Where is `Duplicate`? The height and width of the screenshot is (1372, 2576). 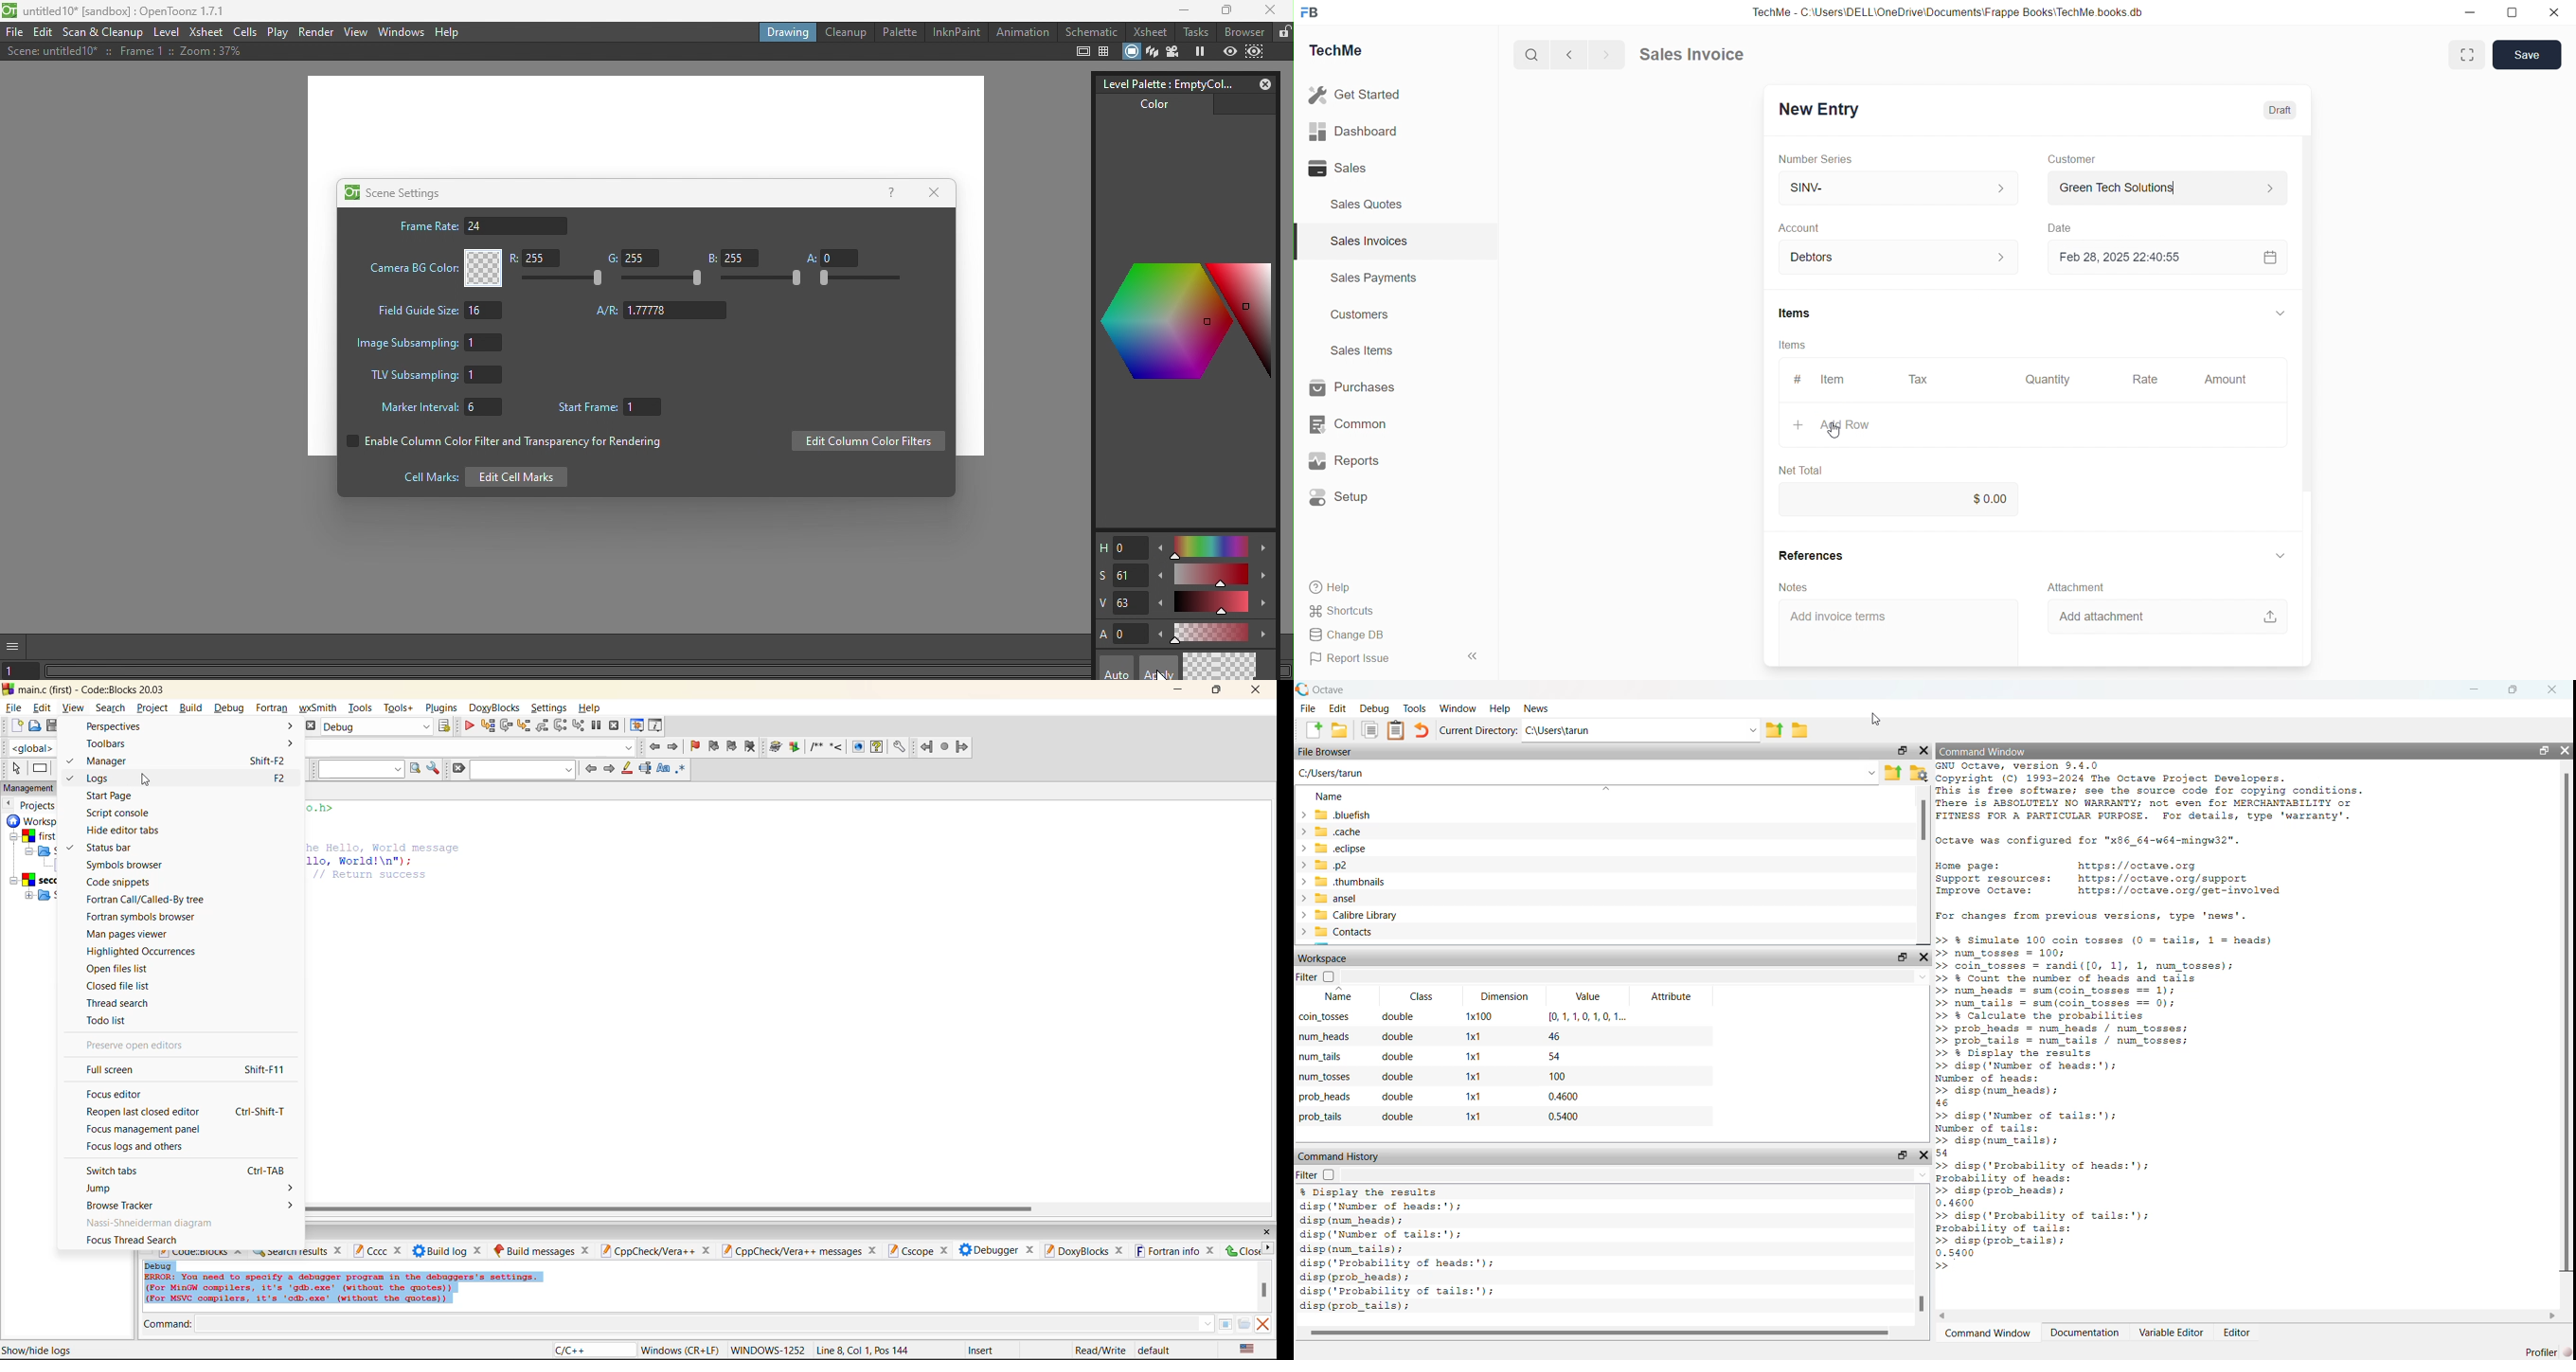 Duplicate is located at coordinates (1370, 730).